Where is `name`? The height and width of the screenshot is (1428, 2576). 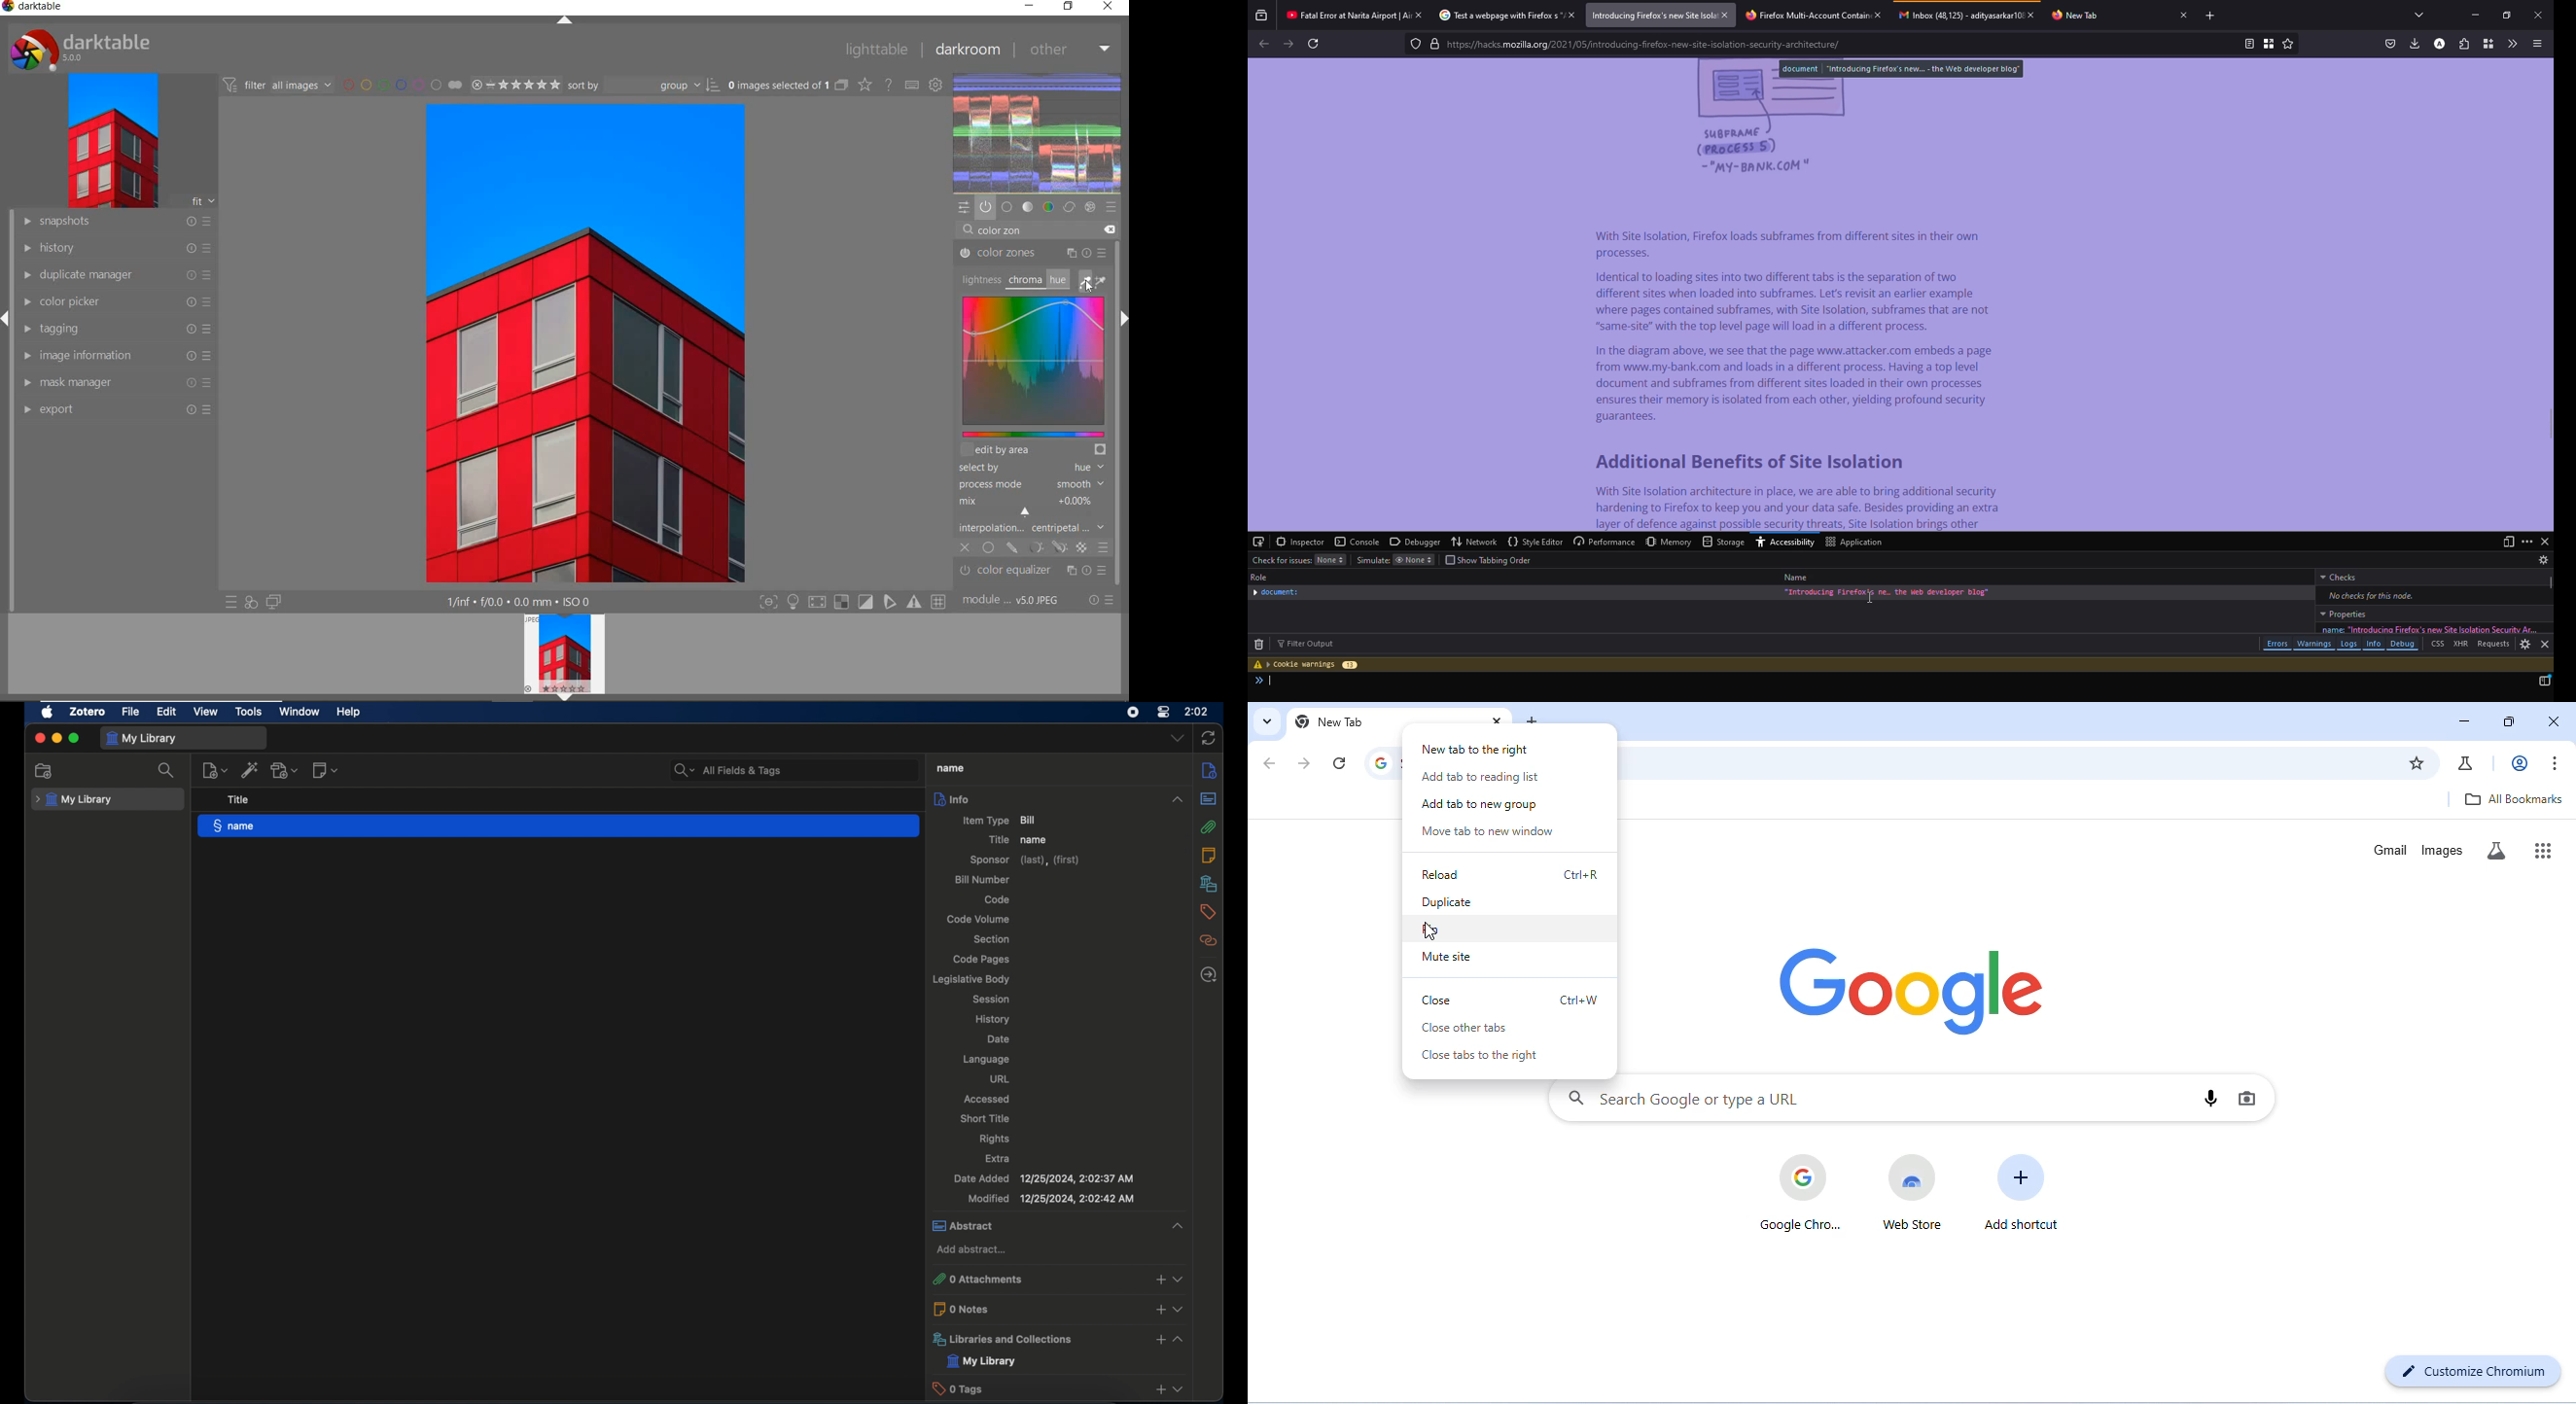 name is located at coordinates (2423, 629).